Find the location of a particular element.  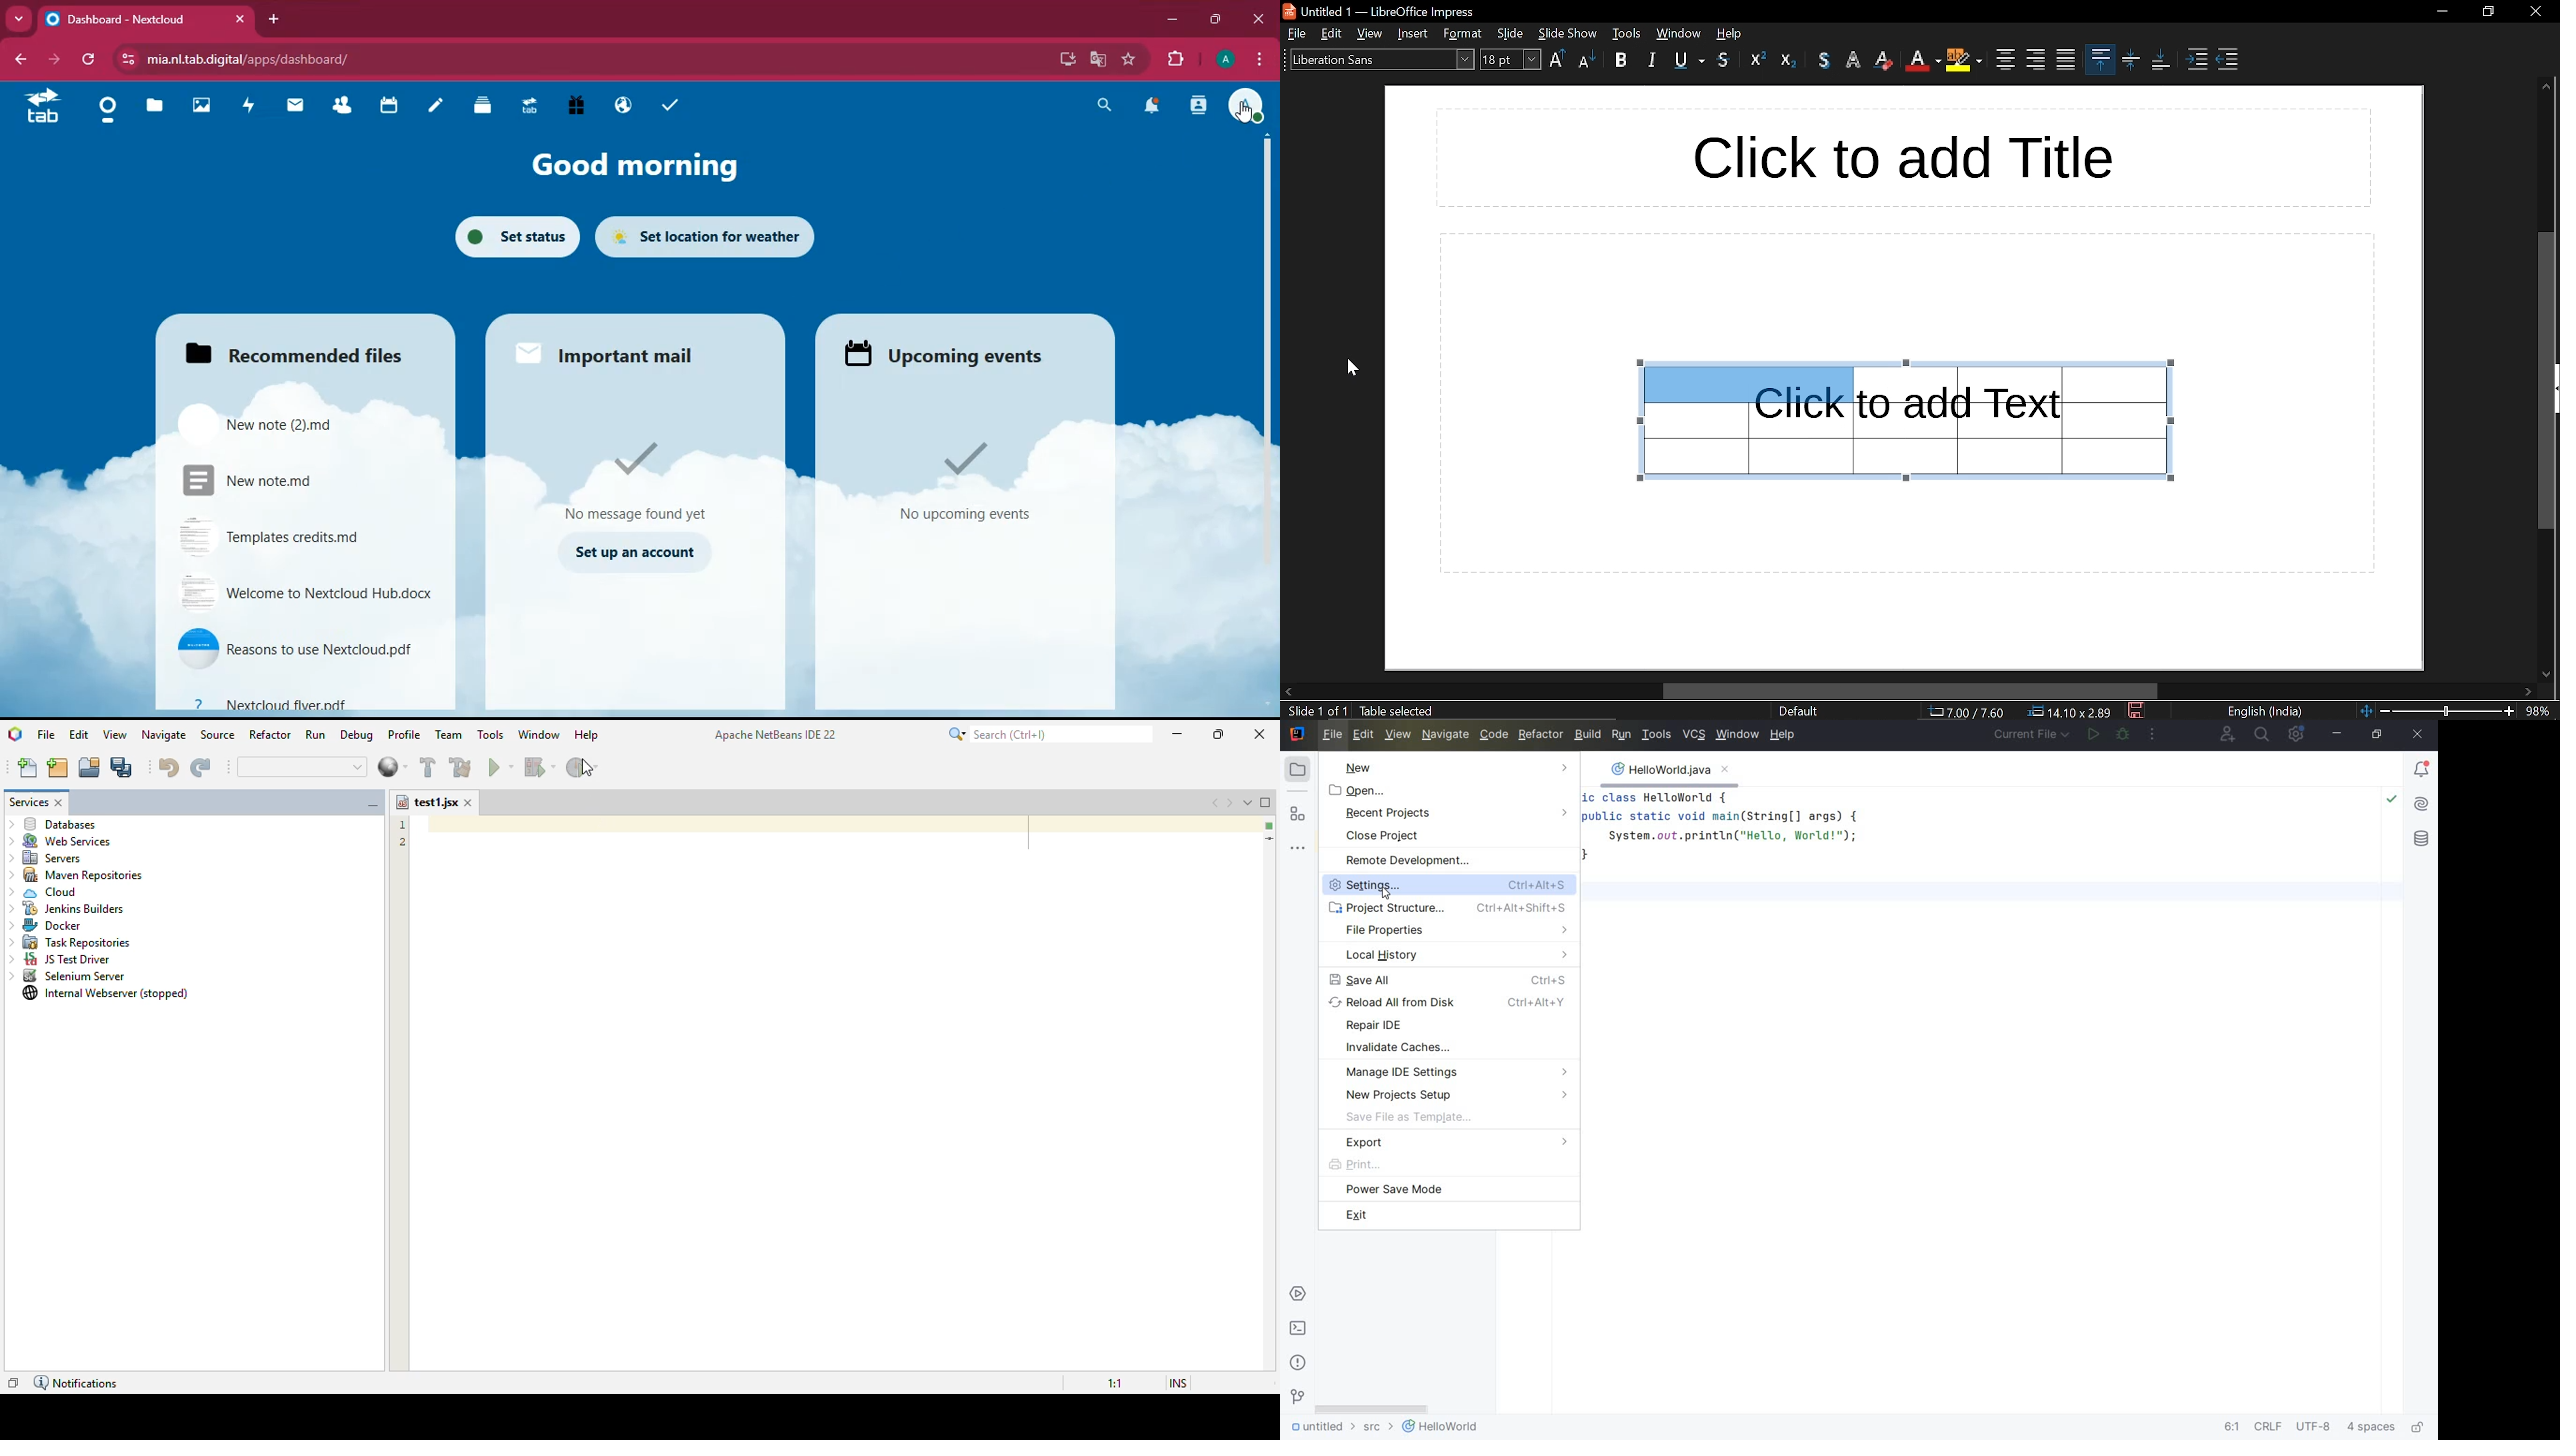

forward is located at coordinates (51, 61).